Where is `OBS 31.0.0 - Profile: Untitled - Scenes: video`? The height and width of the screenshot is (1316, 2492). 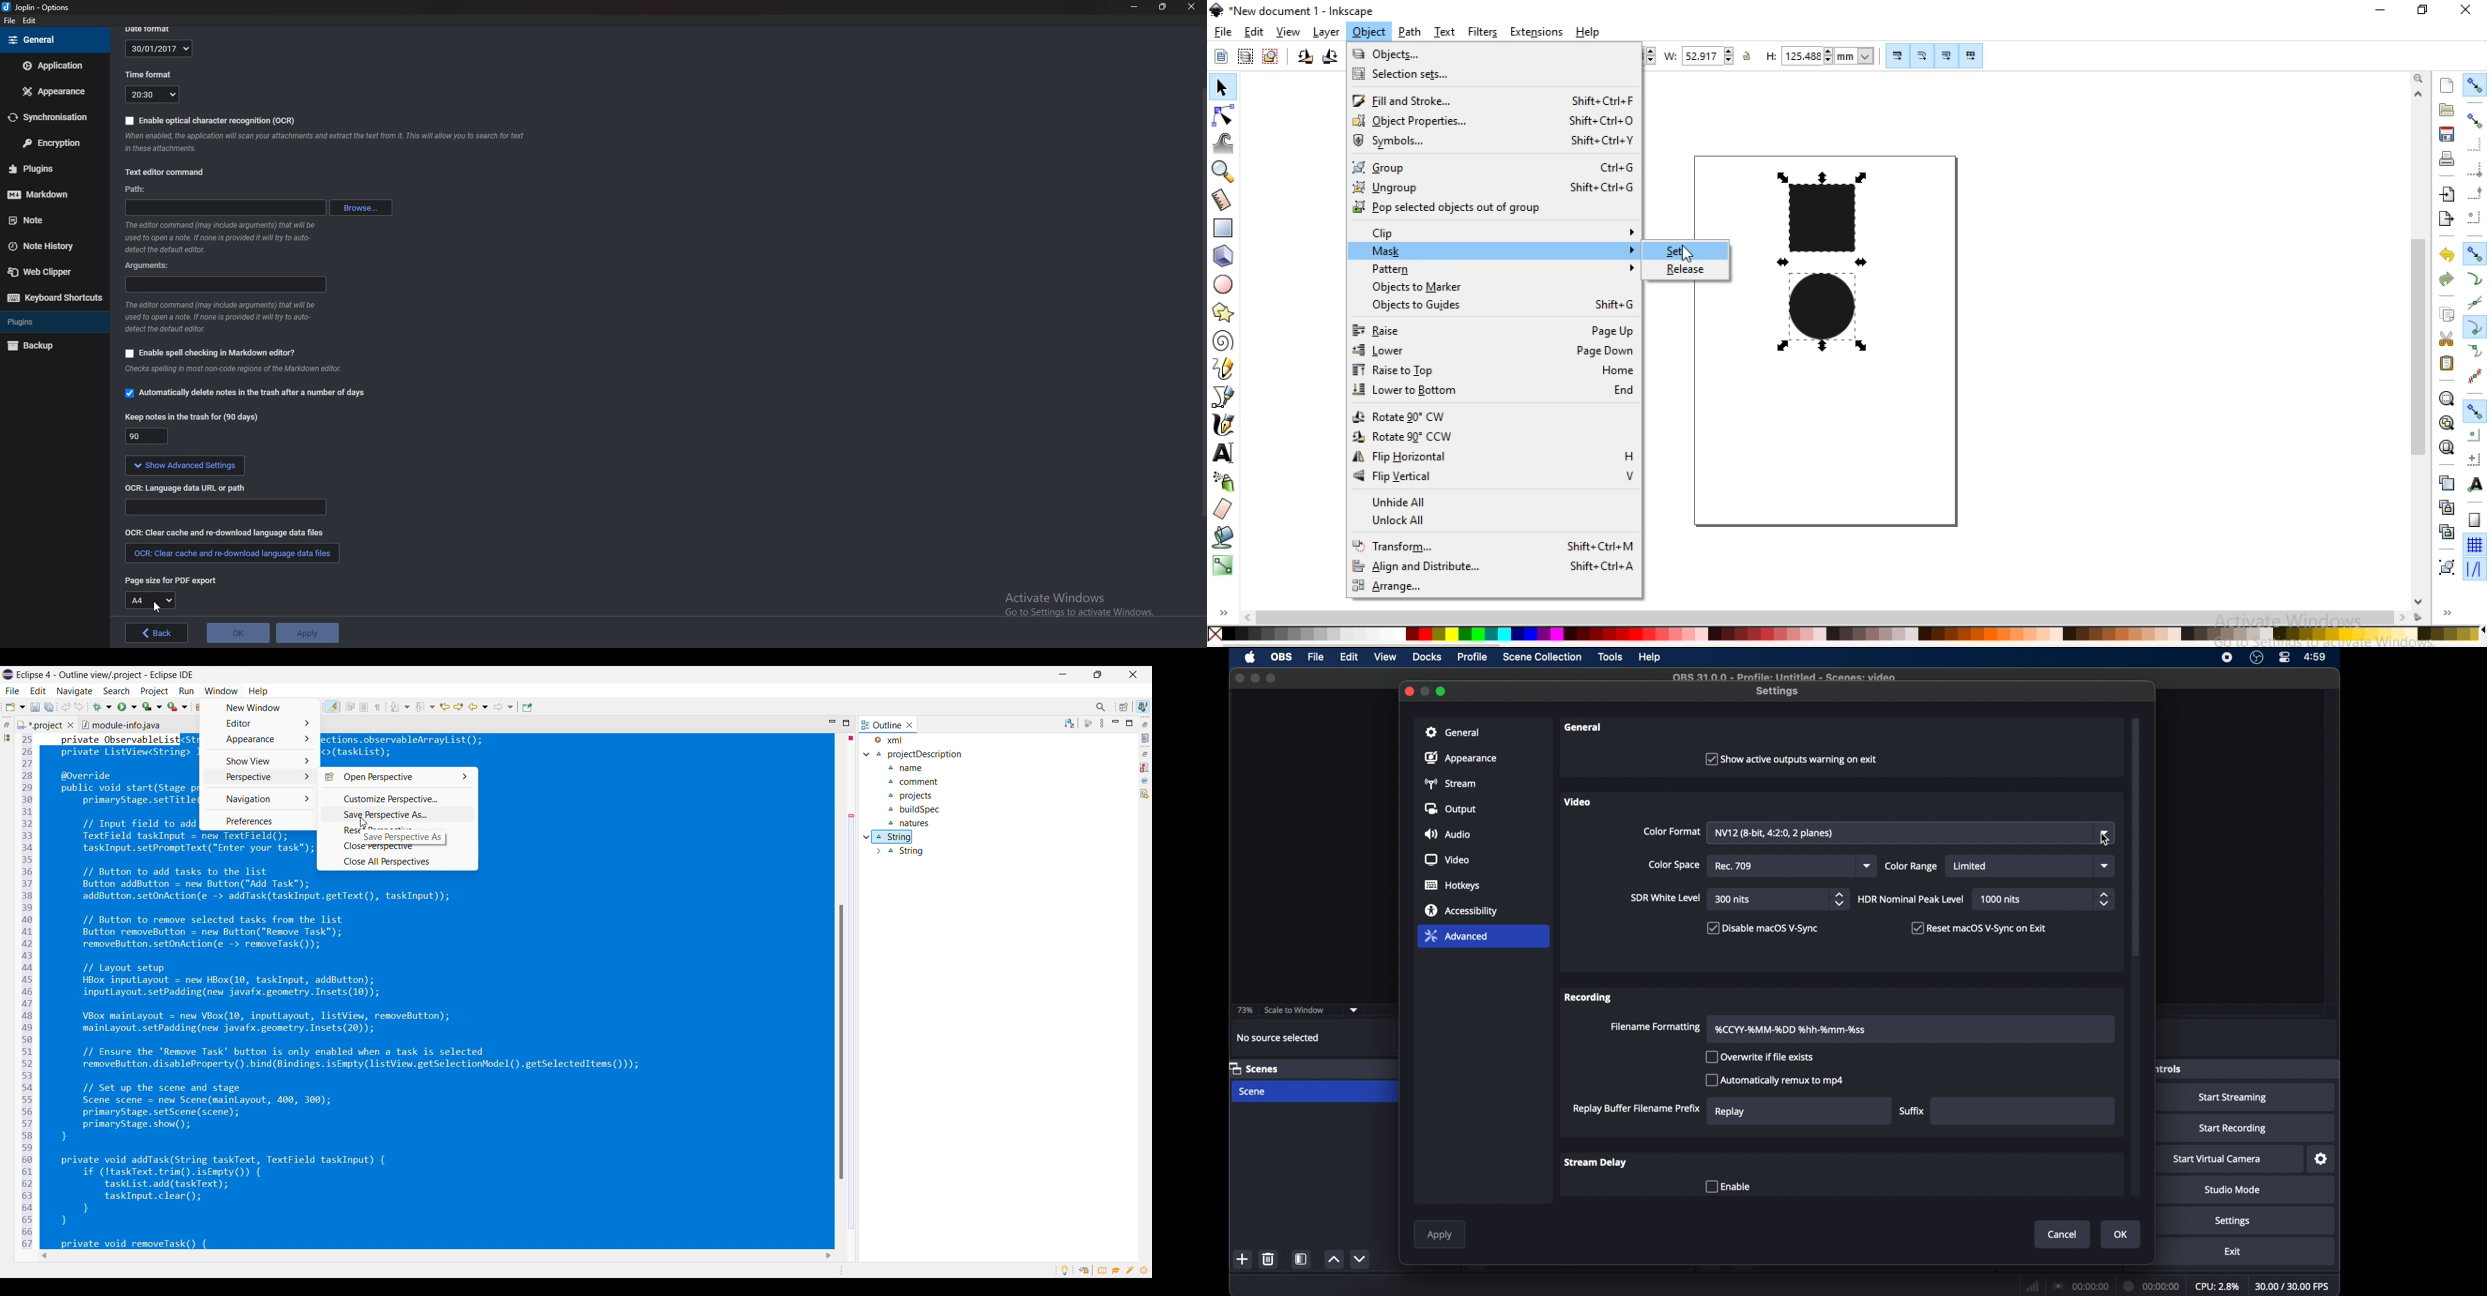
OBS 31.0.0 - Profile: Untitled - Scenes: video is located at coordinates (1787, 676).